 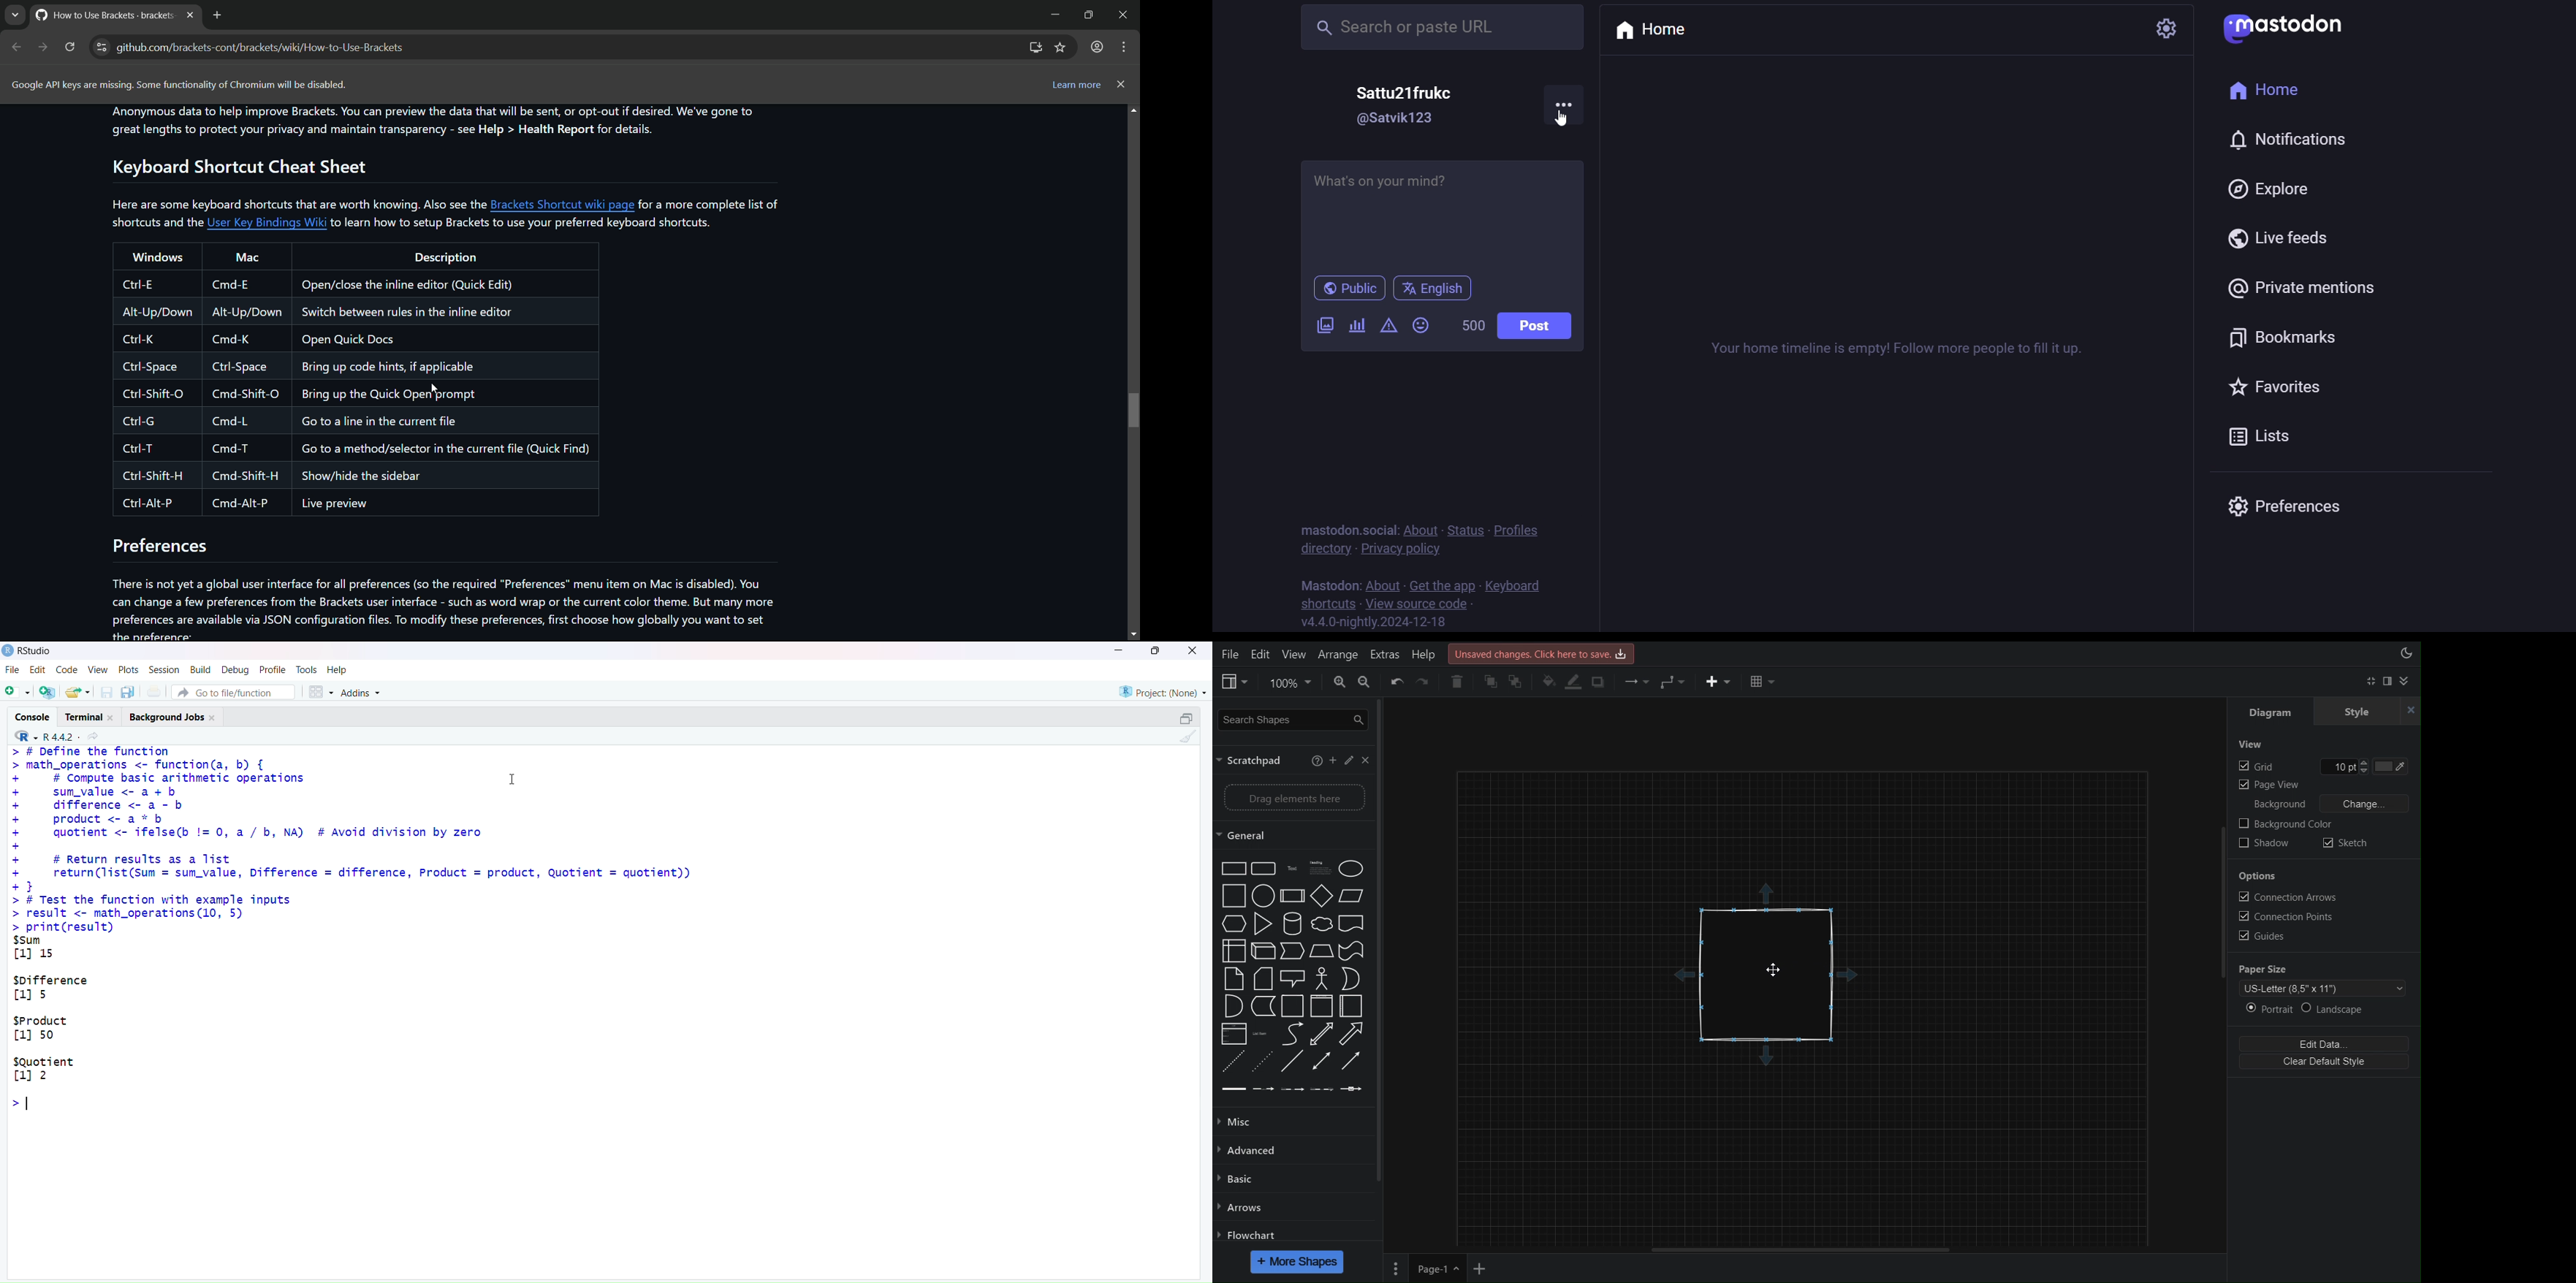 What do you see at coordinates (373, 929) in the screenshot?
I see `> # DeTine the Tunction

> math_operations <- function(a, b) {

+ # Compute basic arithmetic operations 1
+ sum_value <- a + b

+ difference <- a - b

+ product <- a * b

+ quotient <- ifelse(b != 0, a / b, NA) # Avoid division by zero
+

+ # Return results as a list

+ return(list(Sum = sum_value, Difference = difference, Product = product, Quotient = quotient))
+3

> # Test the function with example inputs

> result <- math_operations (10, 5)

> print(result)

$sum

[1] 15

$pifference

[11s

$Product

[1] 50

$Quotient

[11 2

ol` at bounding box center [373, 929].